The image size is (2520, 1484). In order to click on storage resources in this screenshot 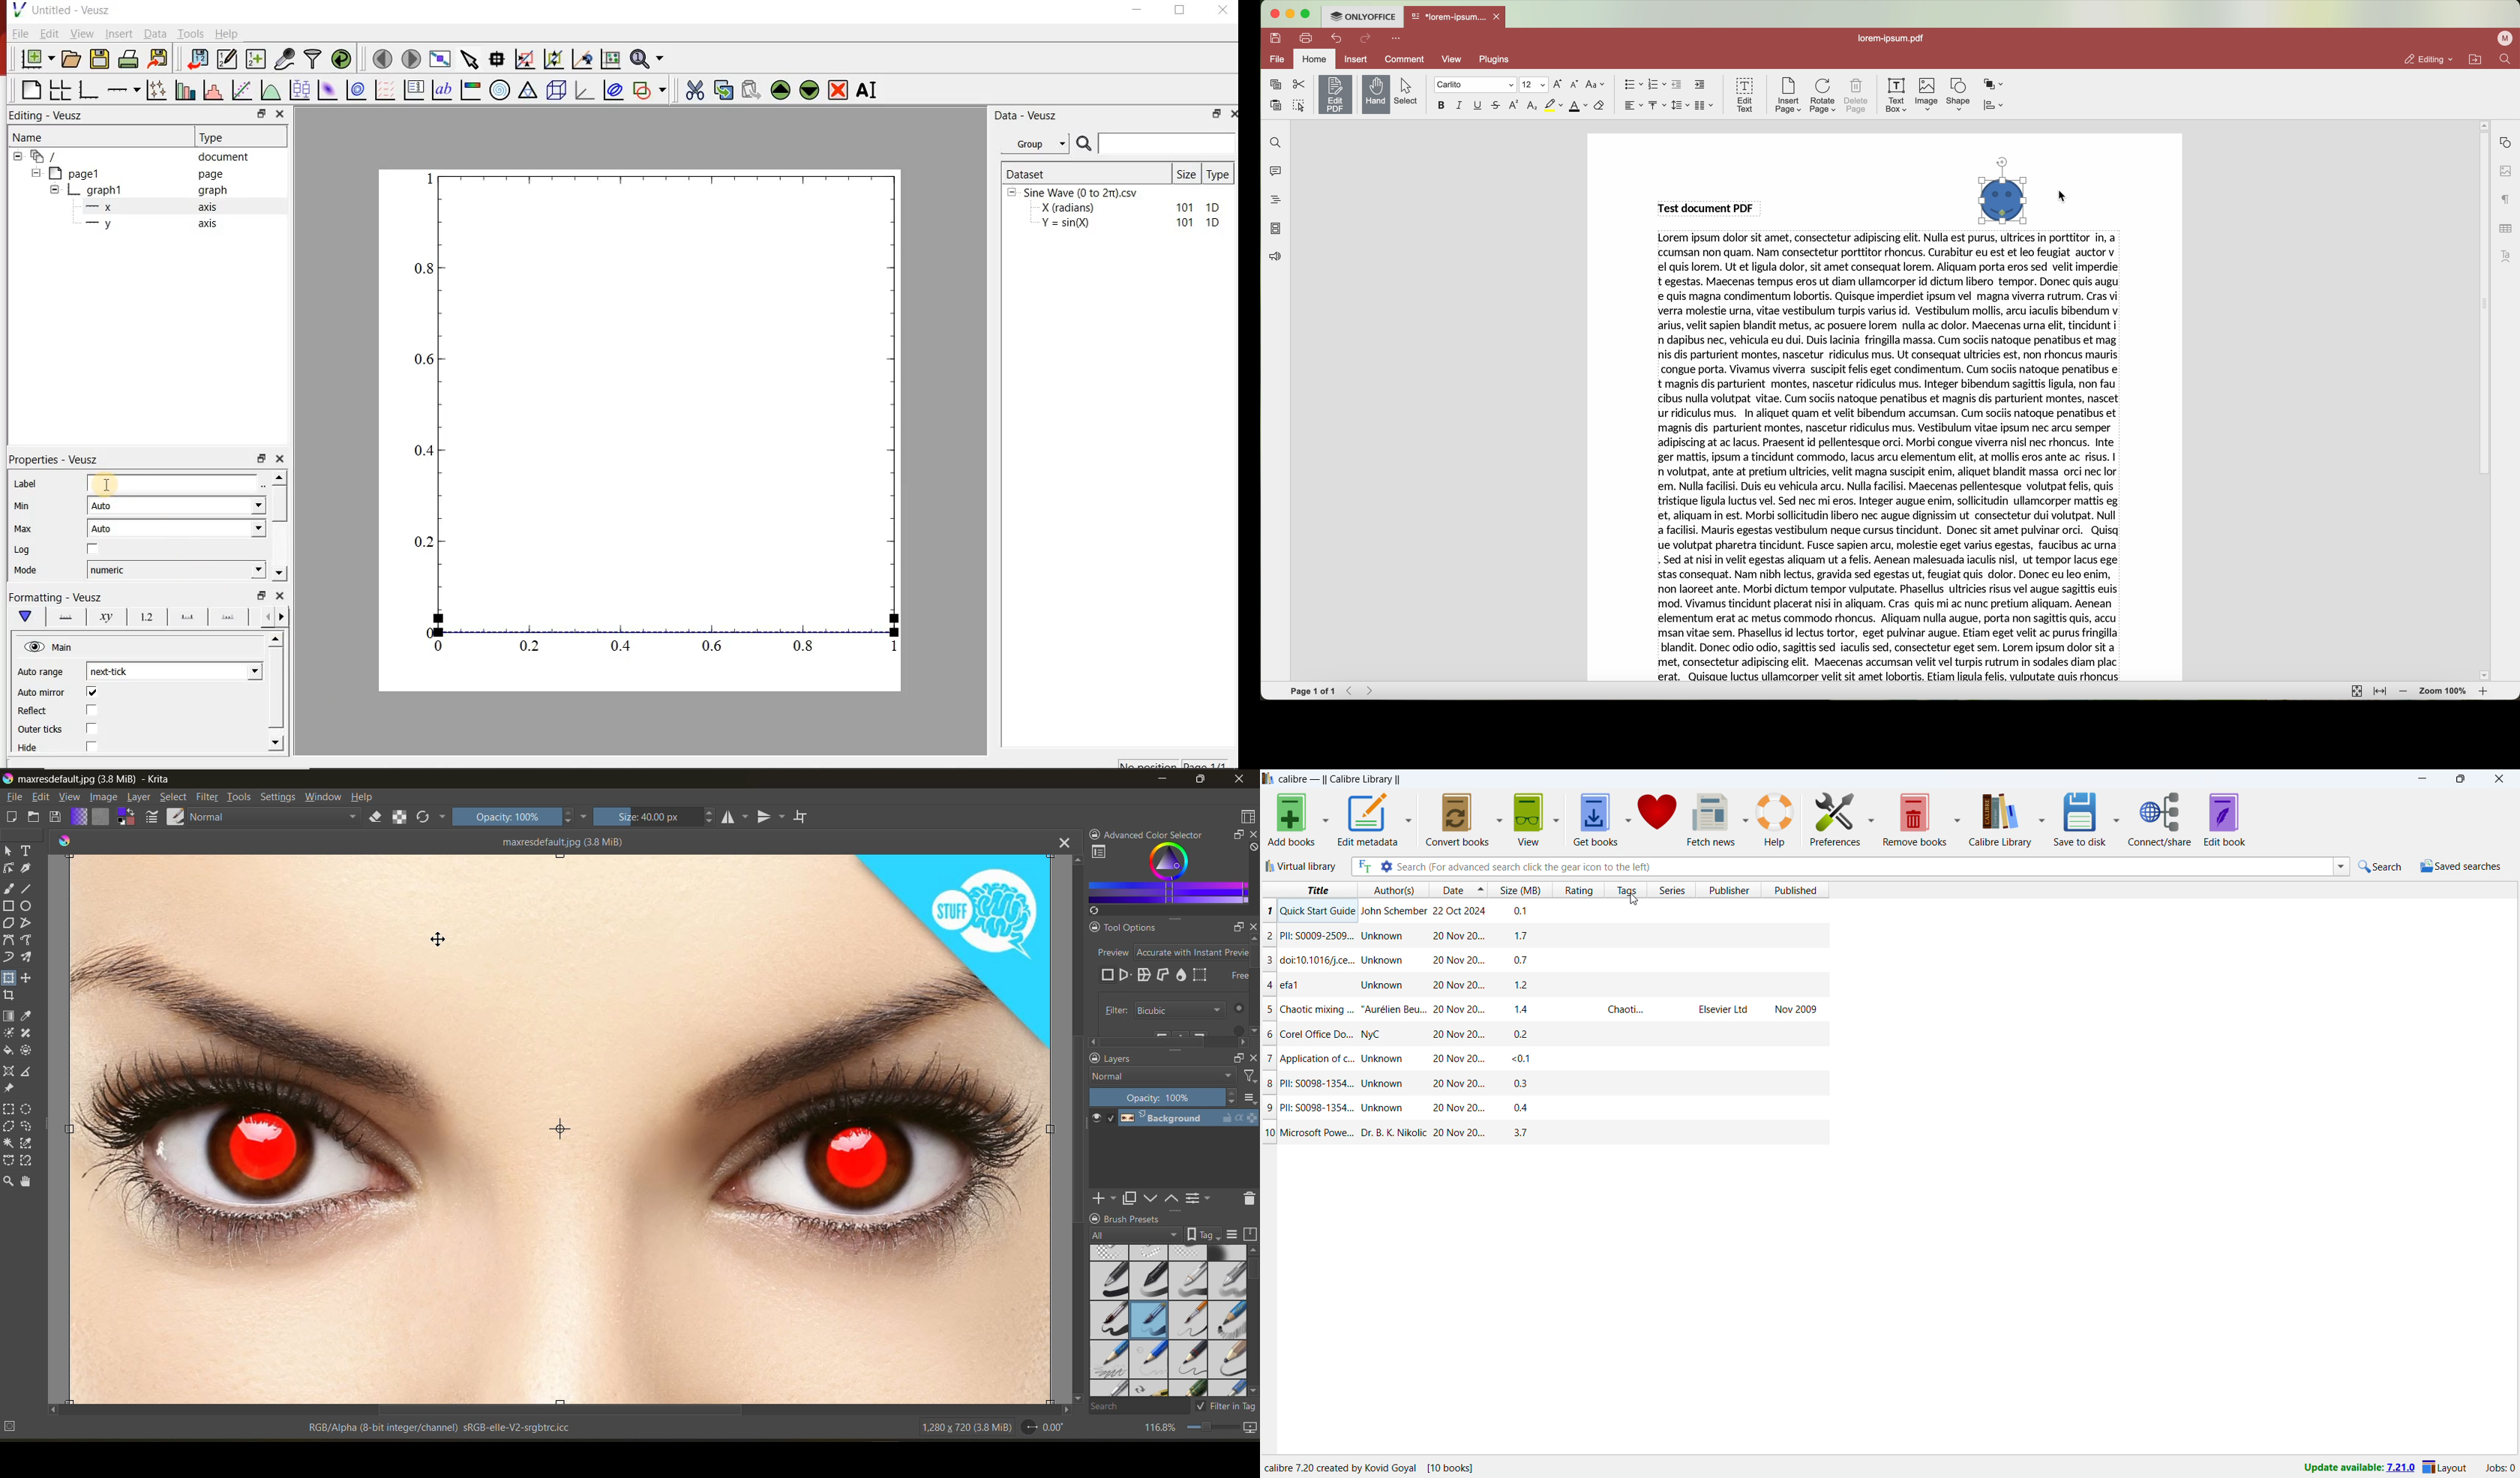, I will do `click(1249, 1234)`.